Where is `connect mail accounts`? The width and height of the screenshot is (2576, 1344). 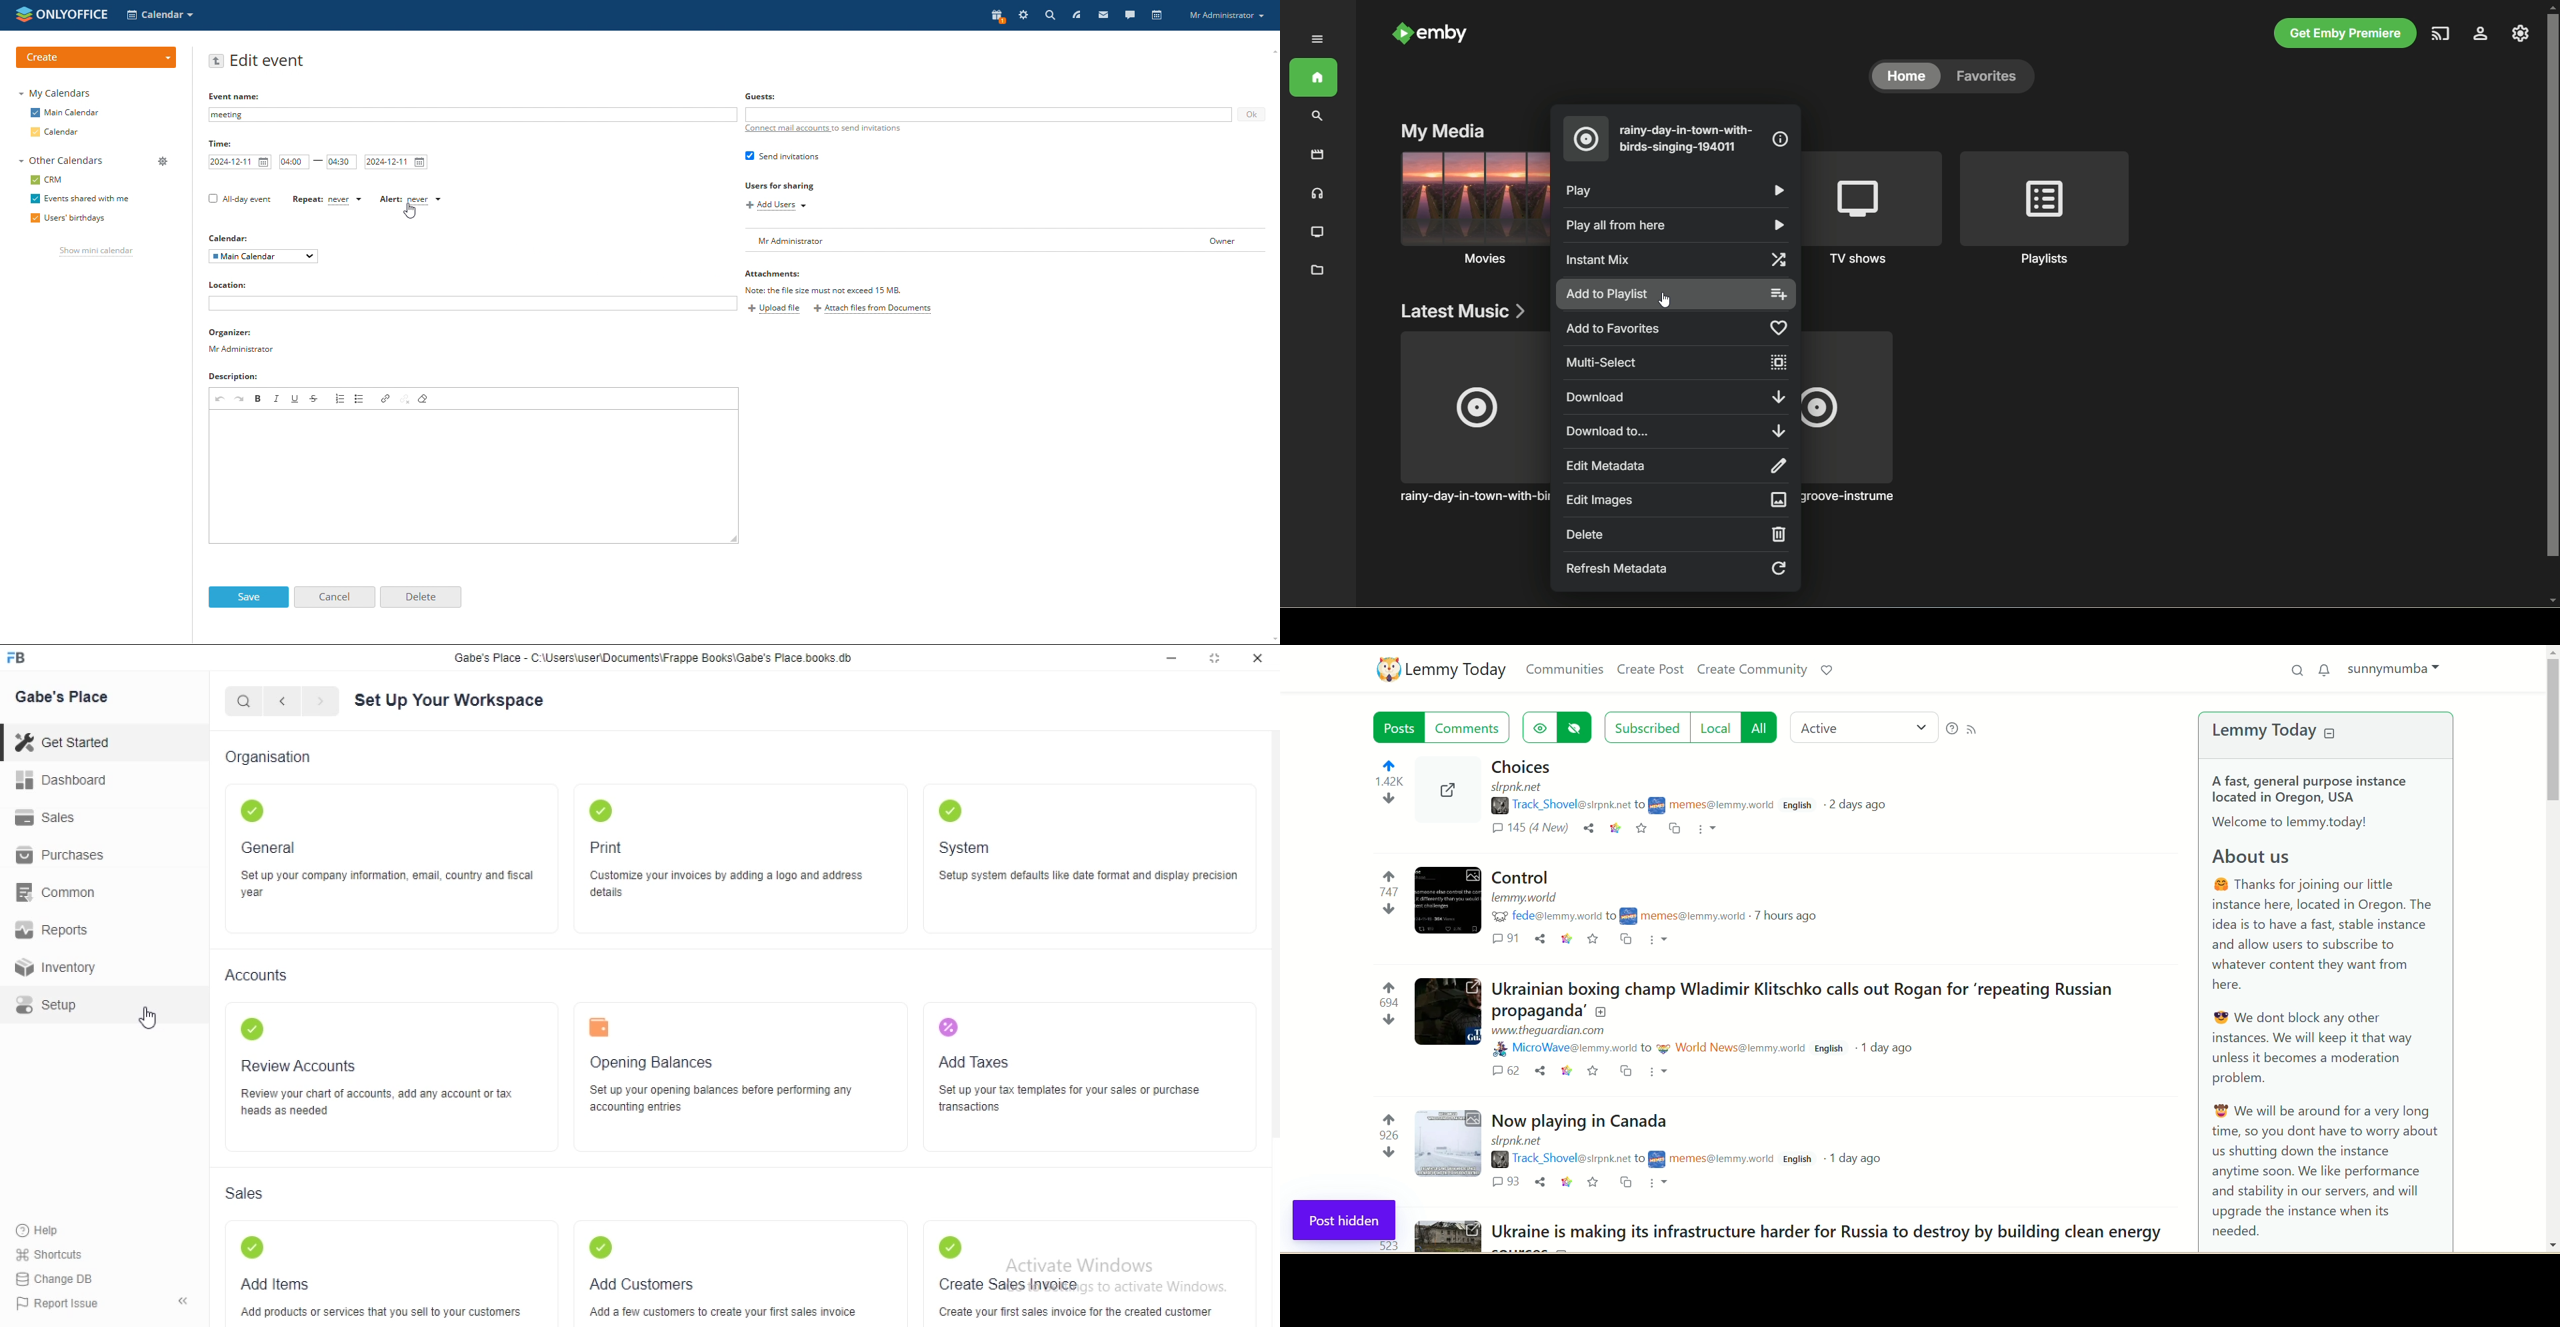
connect mail accounts is located at coordinates (825, 129).